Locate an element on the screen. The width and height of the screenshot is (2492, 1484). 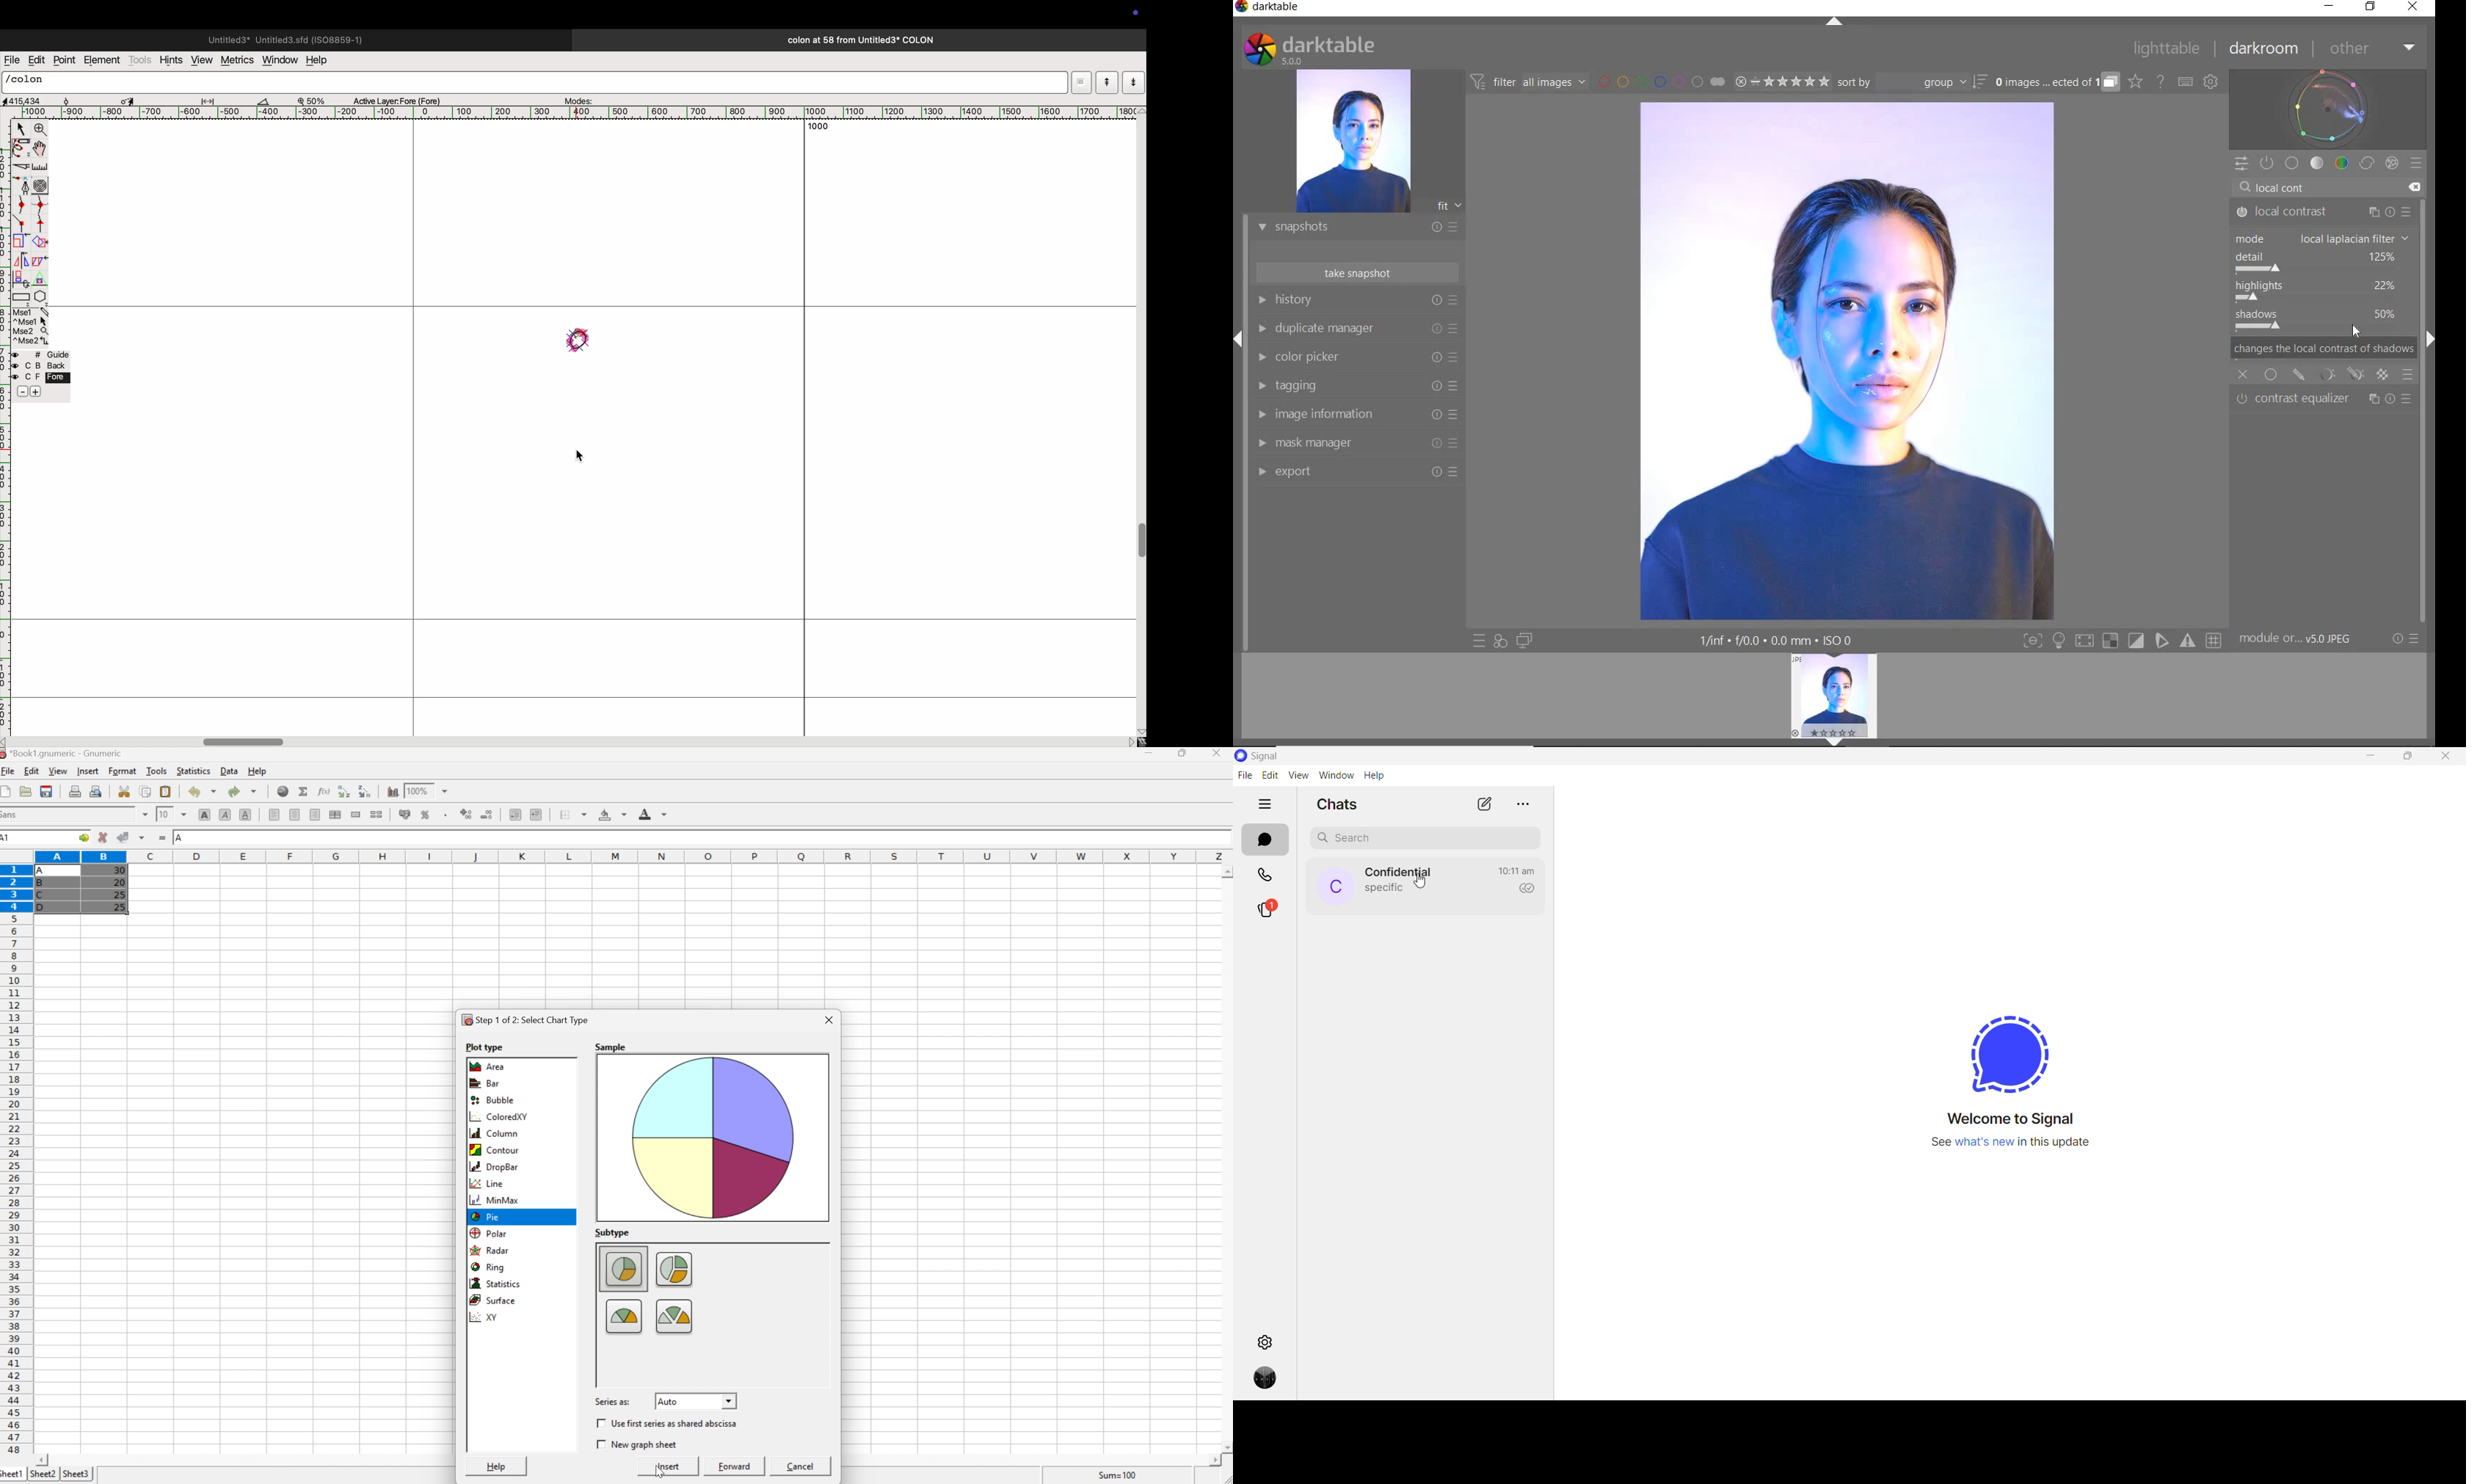
snow is located at coordinates (75, 100).